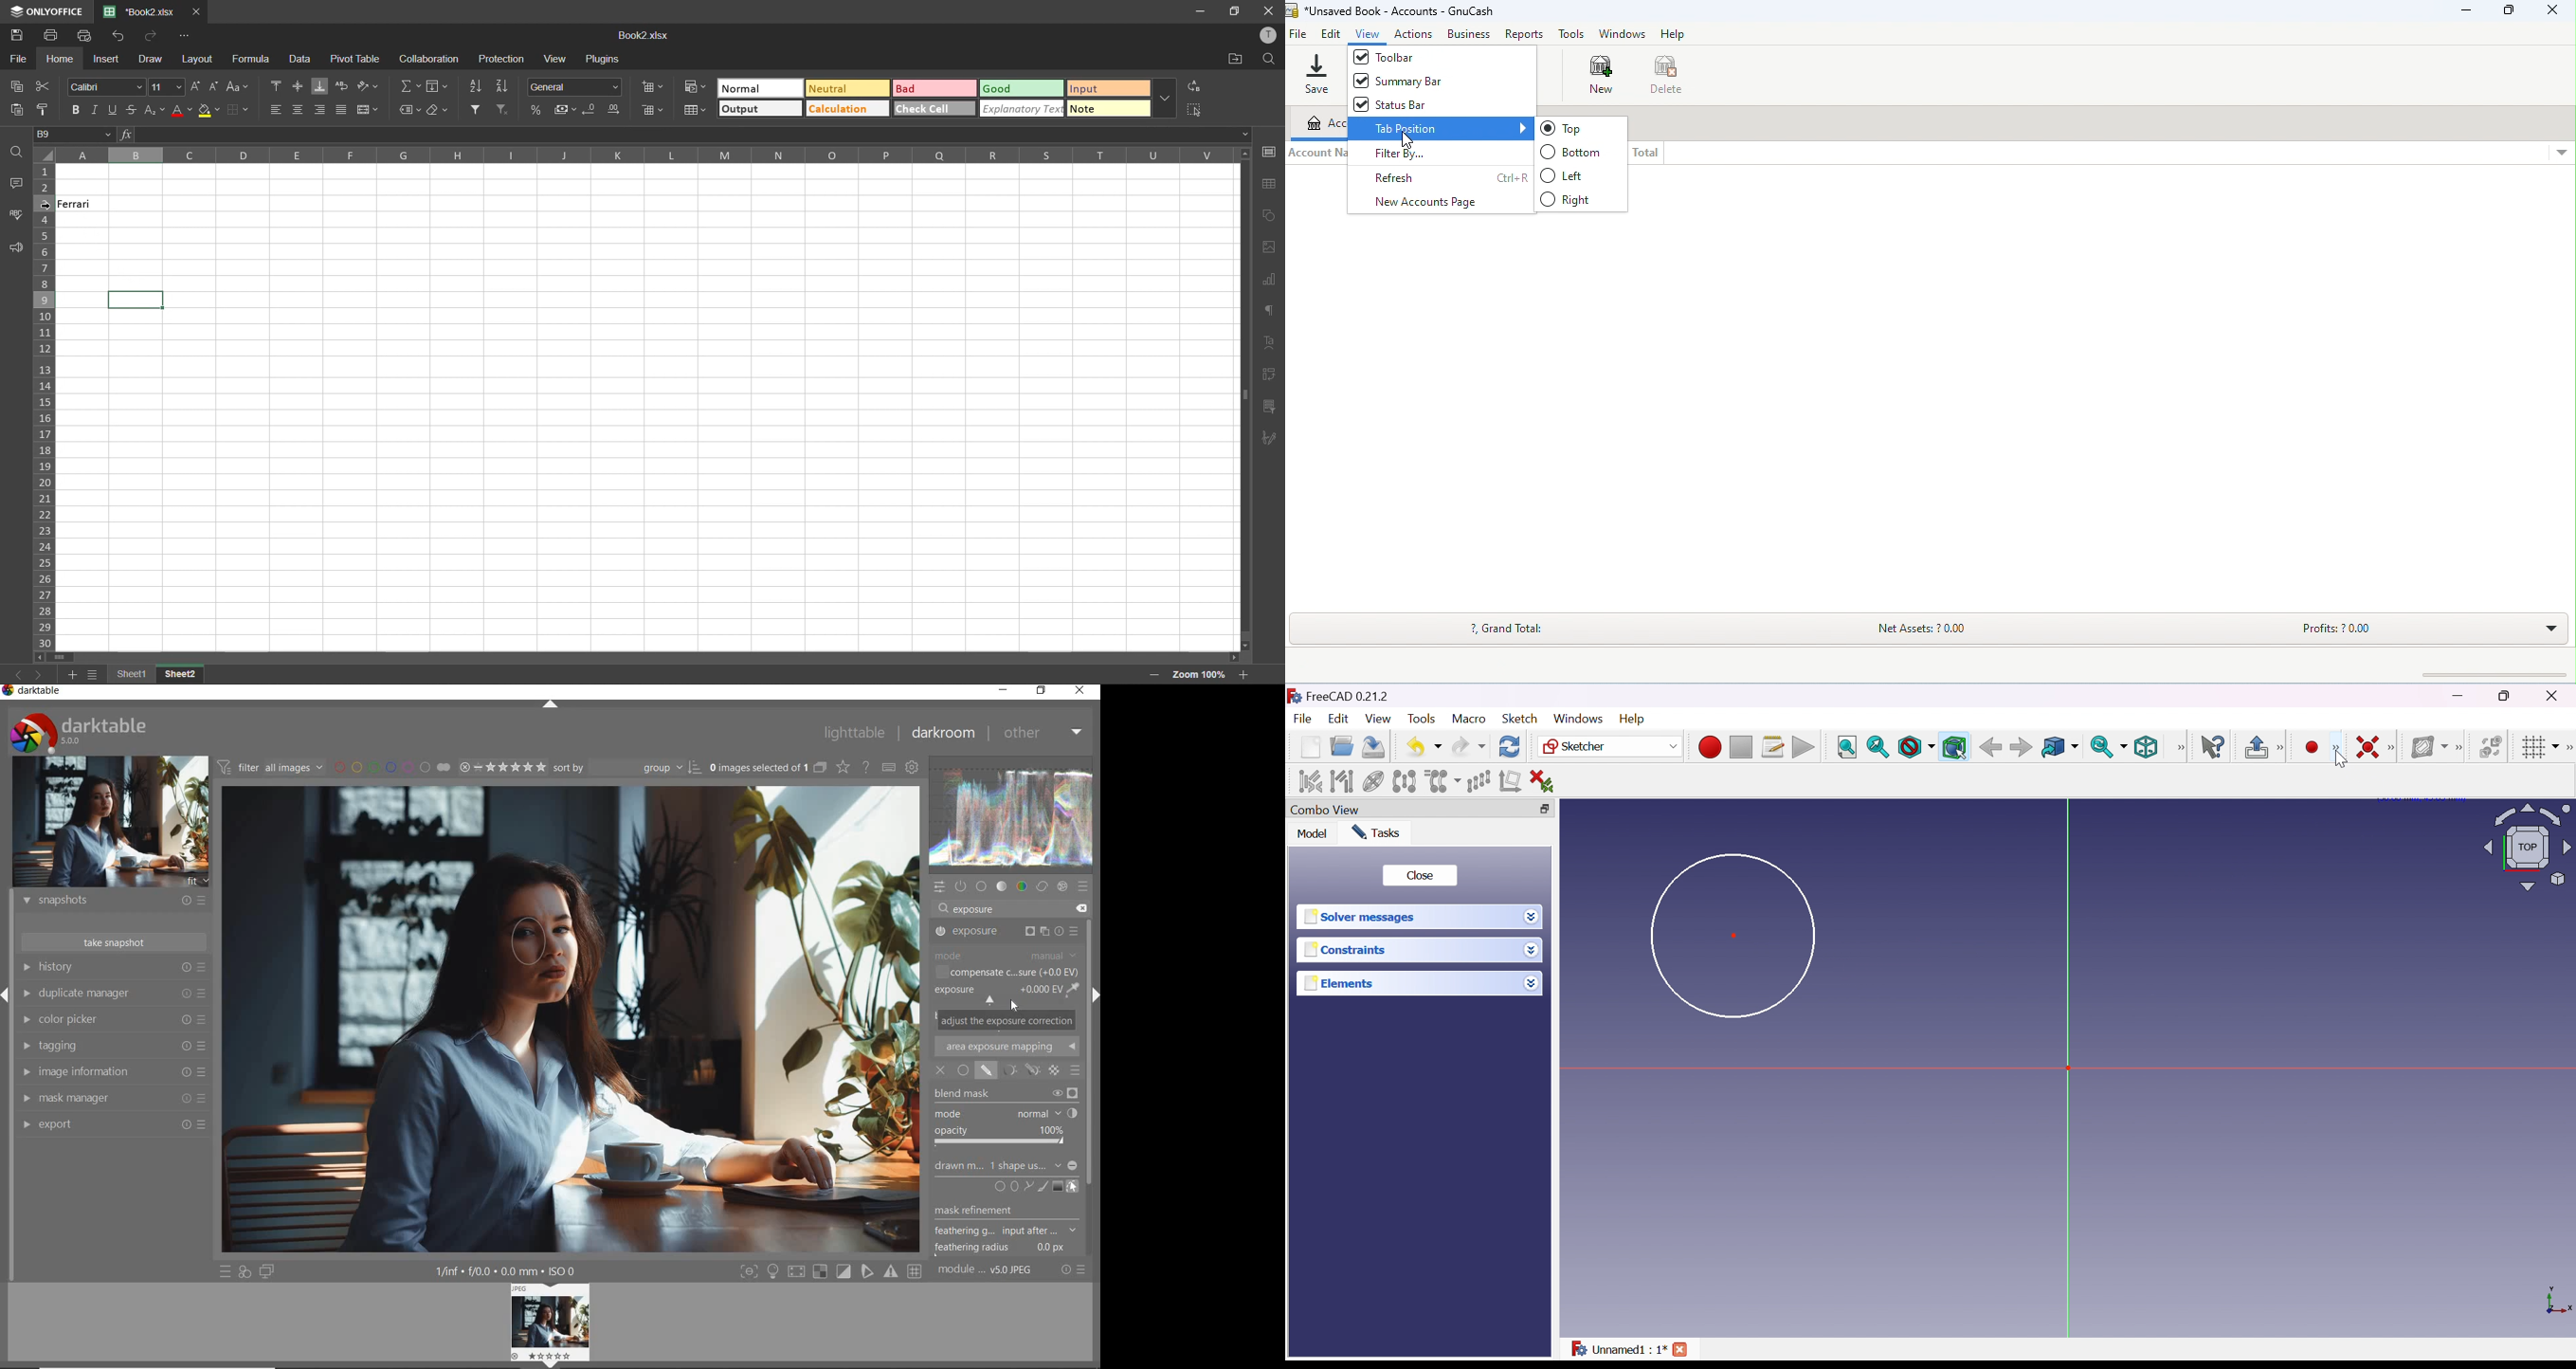 This screenshot has height=1372, width=2576. Describe the element at coordinates (208, 109) in the screenshot. I see `fill color` at that location.